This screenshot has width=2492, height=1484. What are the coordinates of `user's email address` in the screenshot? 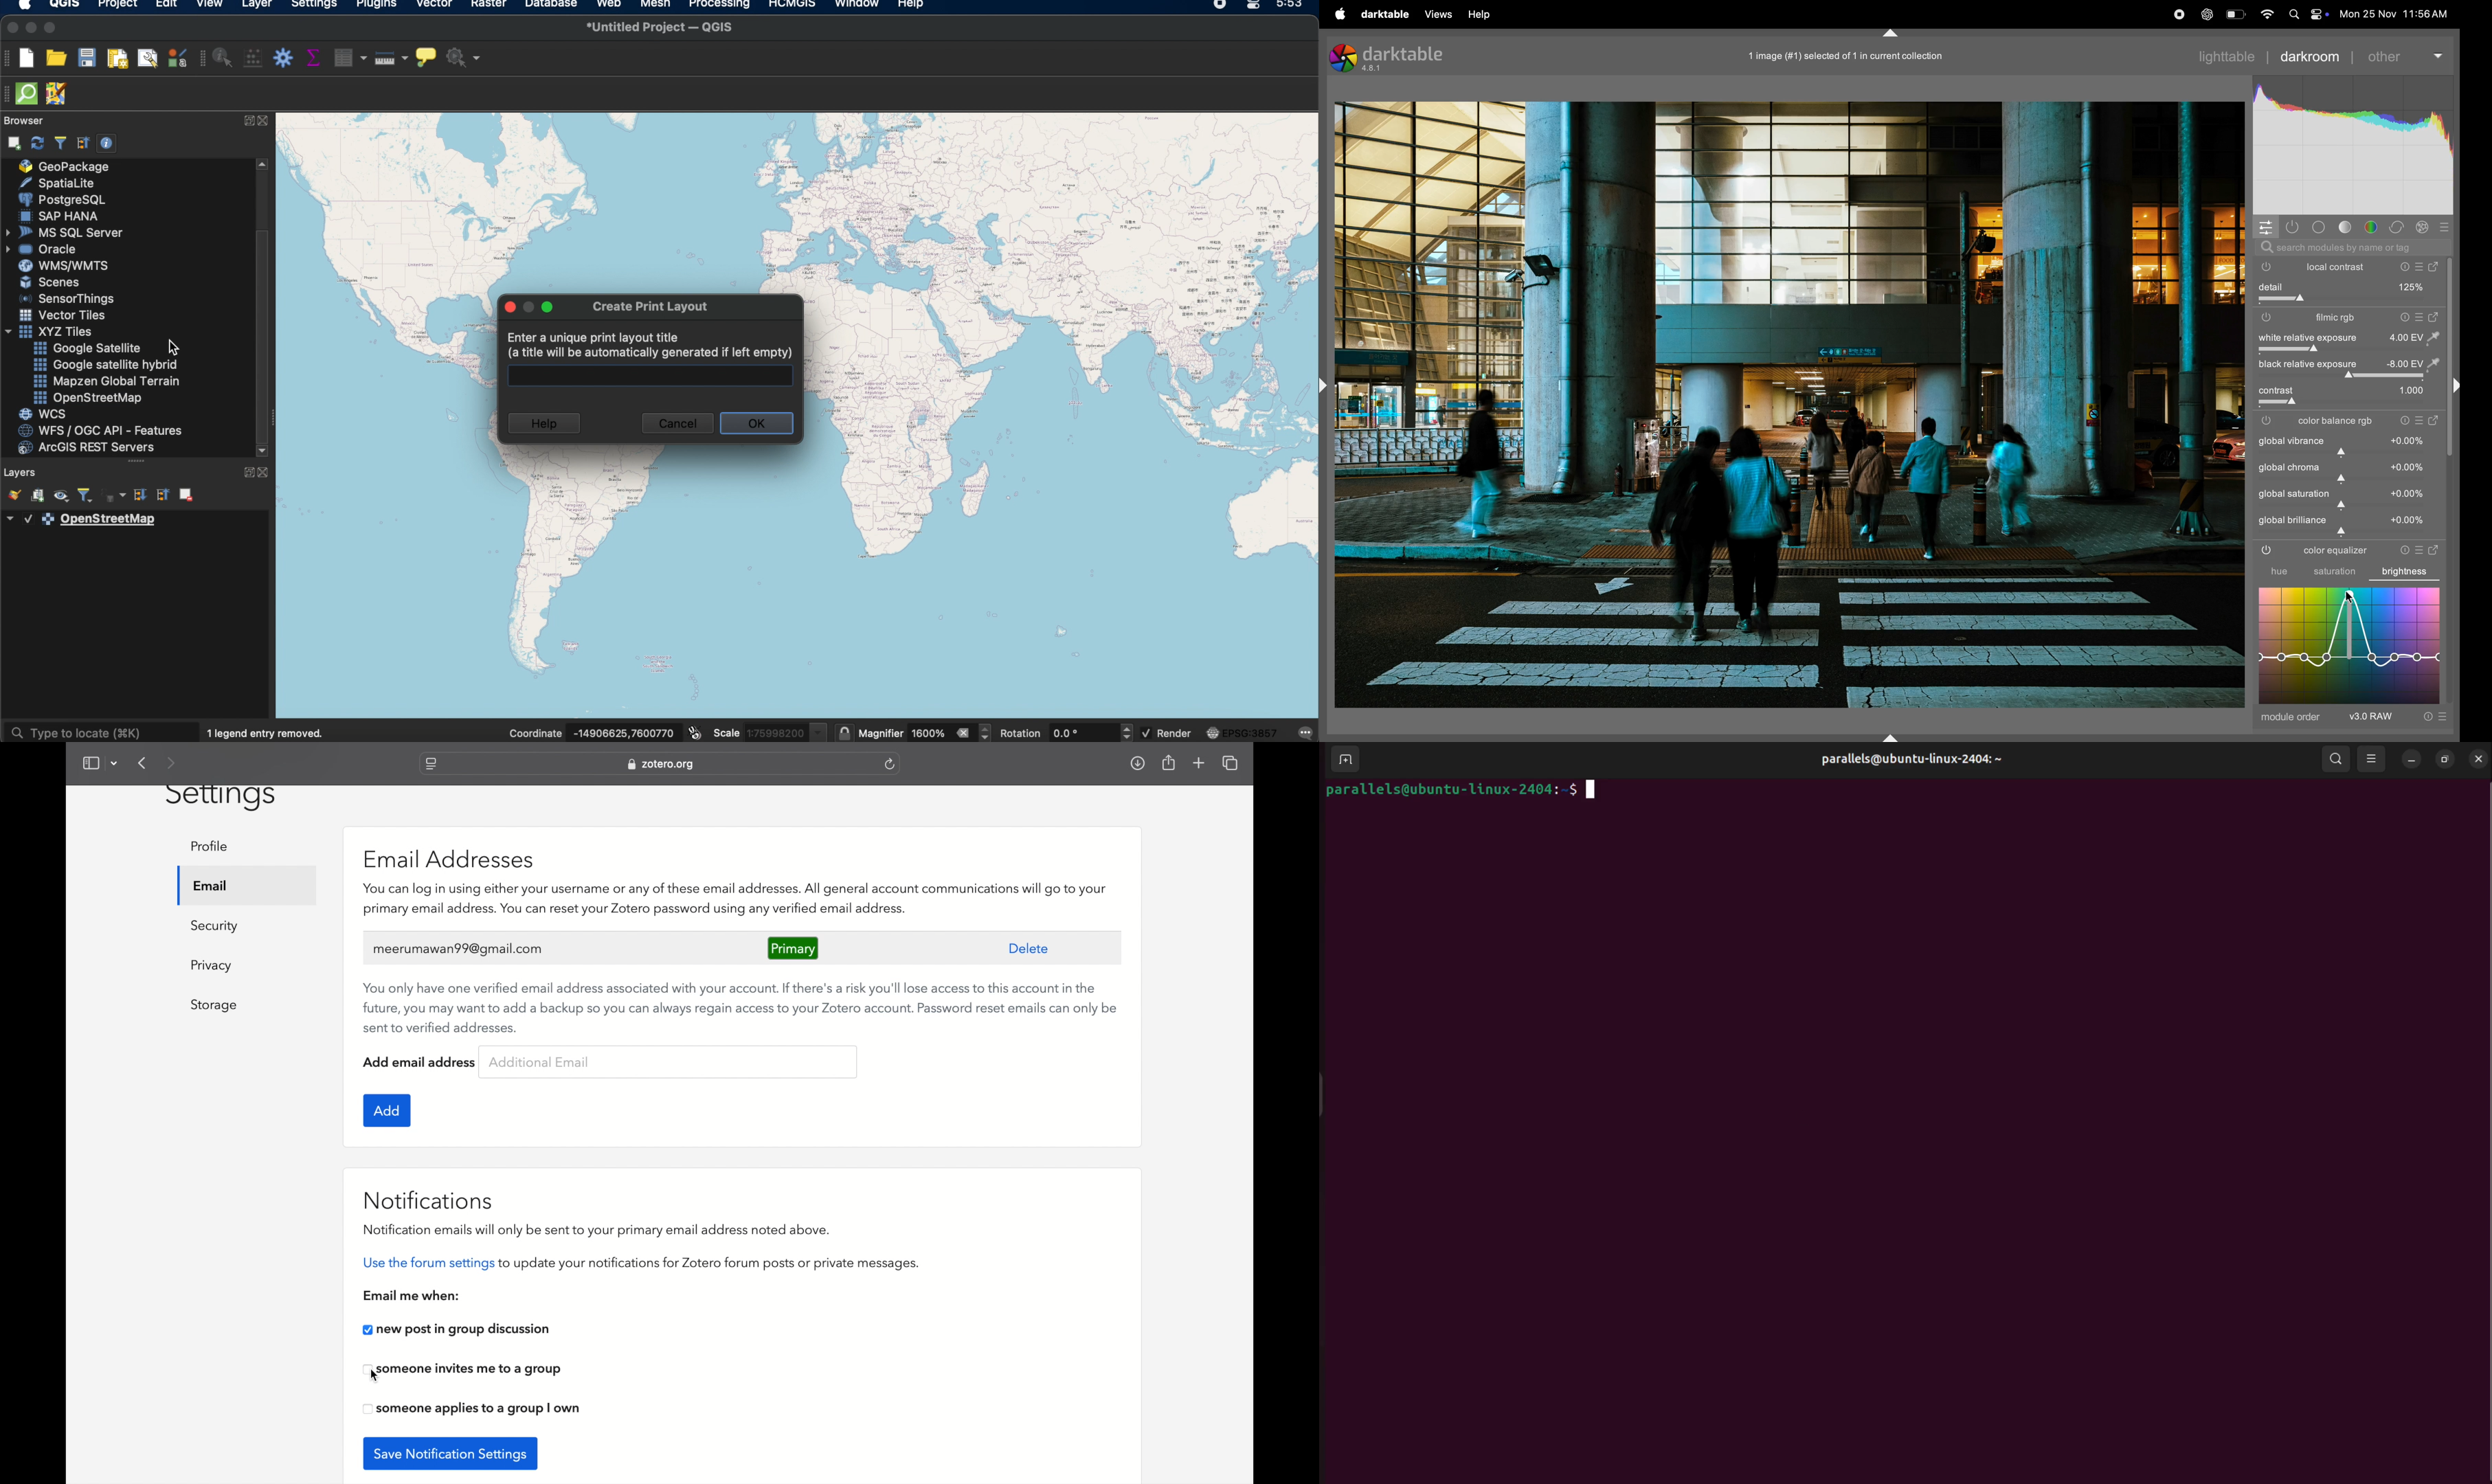 It's located at (457, 949).